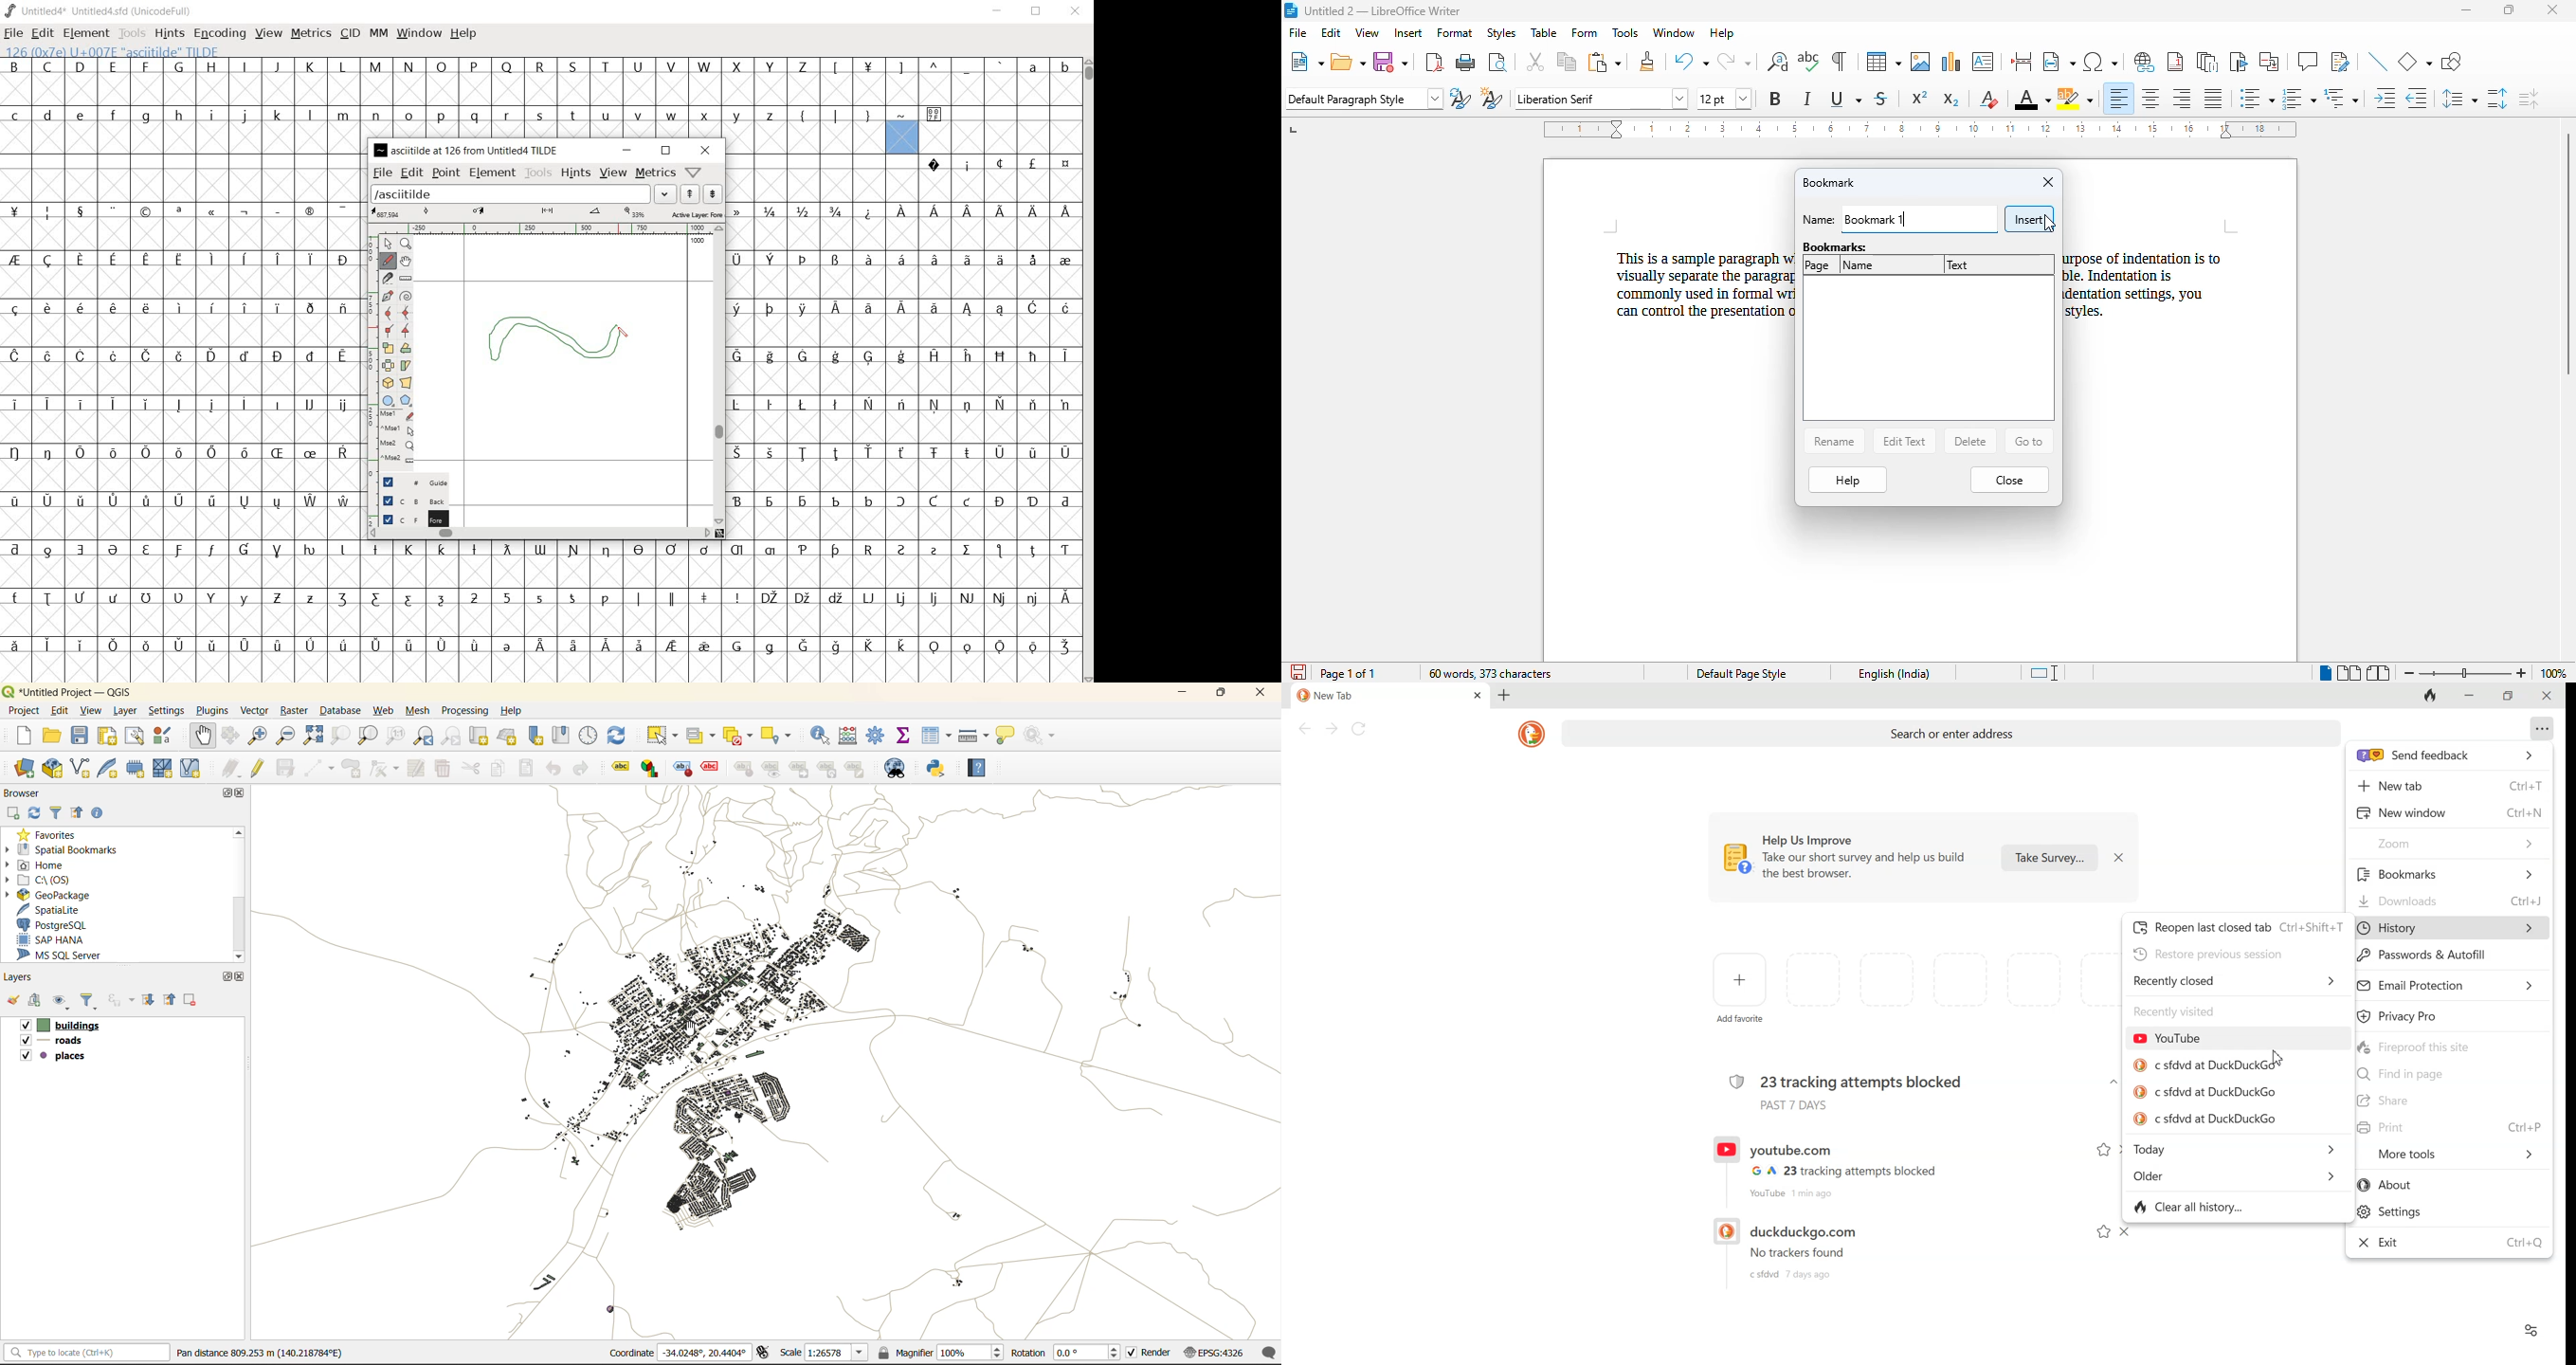 This screenshot has width=2576, height=1372. Describe the element at coordinates (2308, 61) in the screenshot. I see `insert comment` at that location.